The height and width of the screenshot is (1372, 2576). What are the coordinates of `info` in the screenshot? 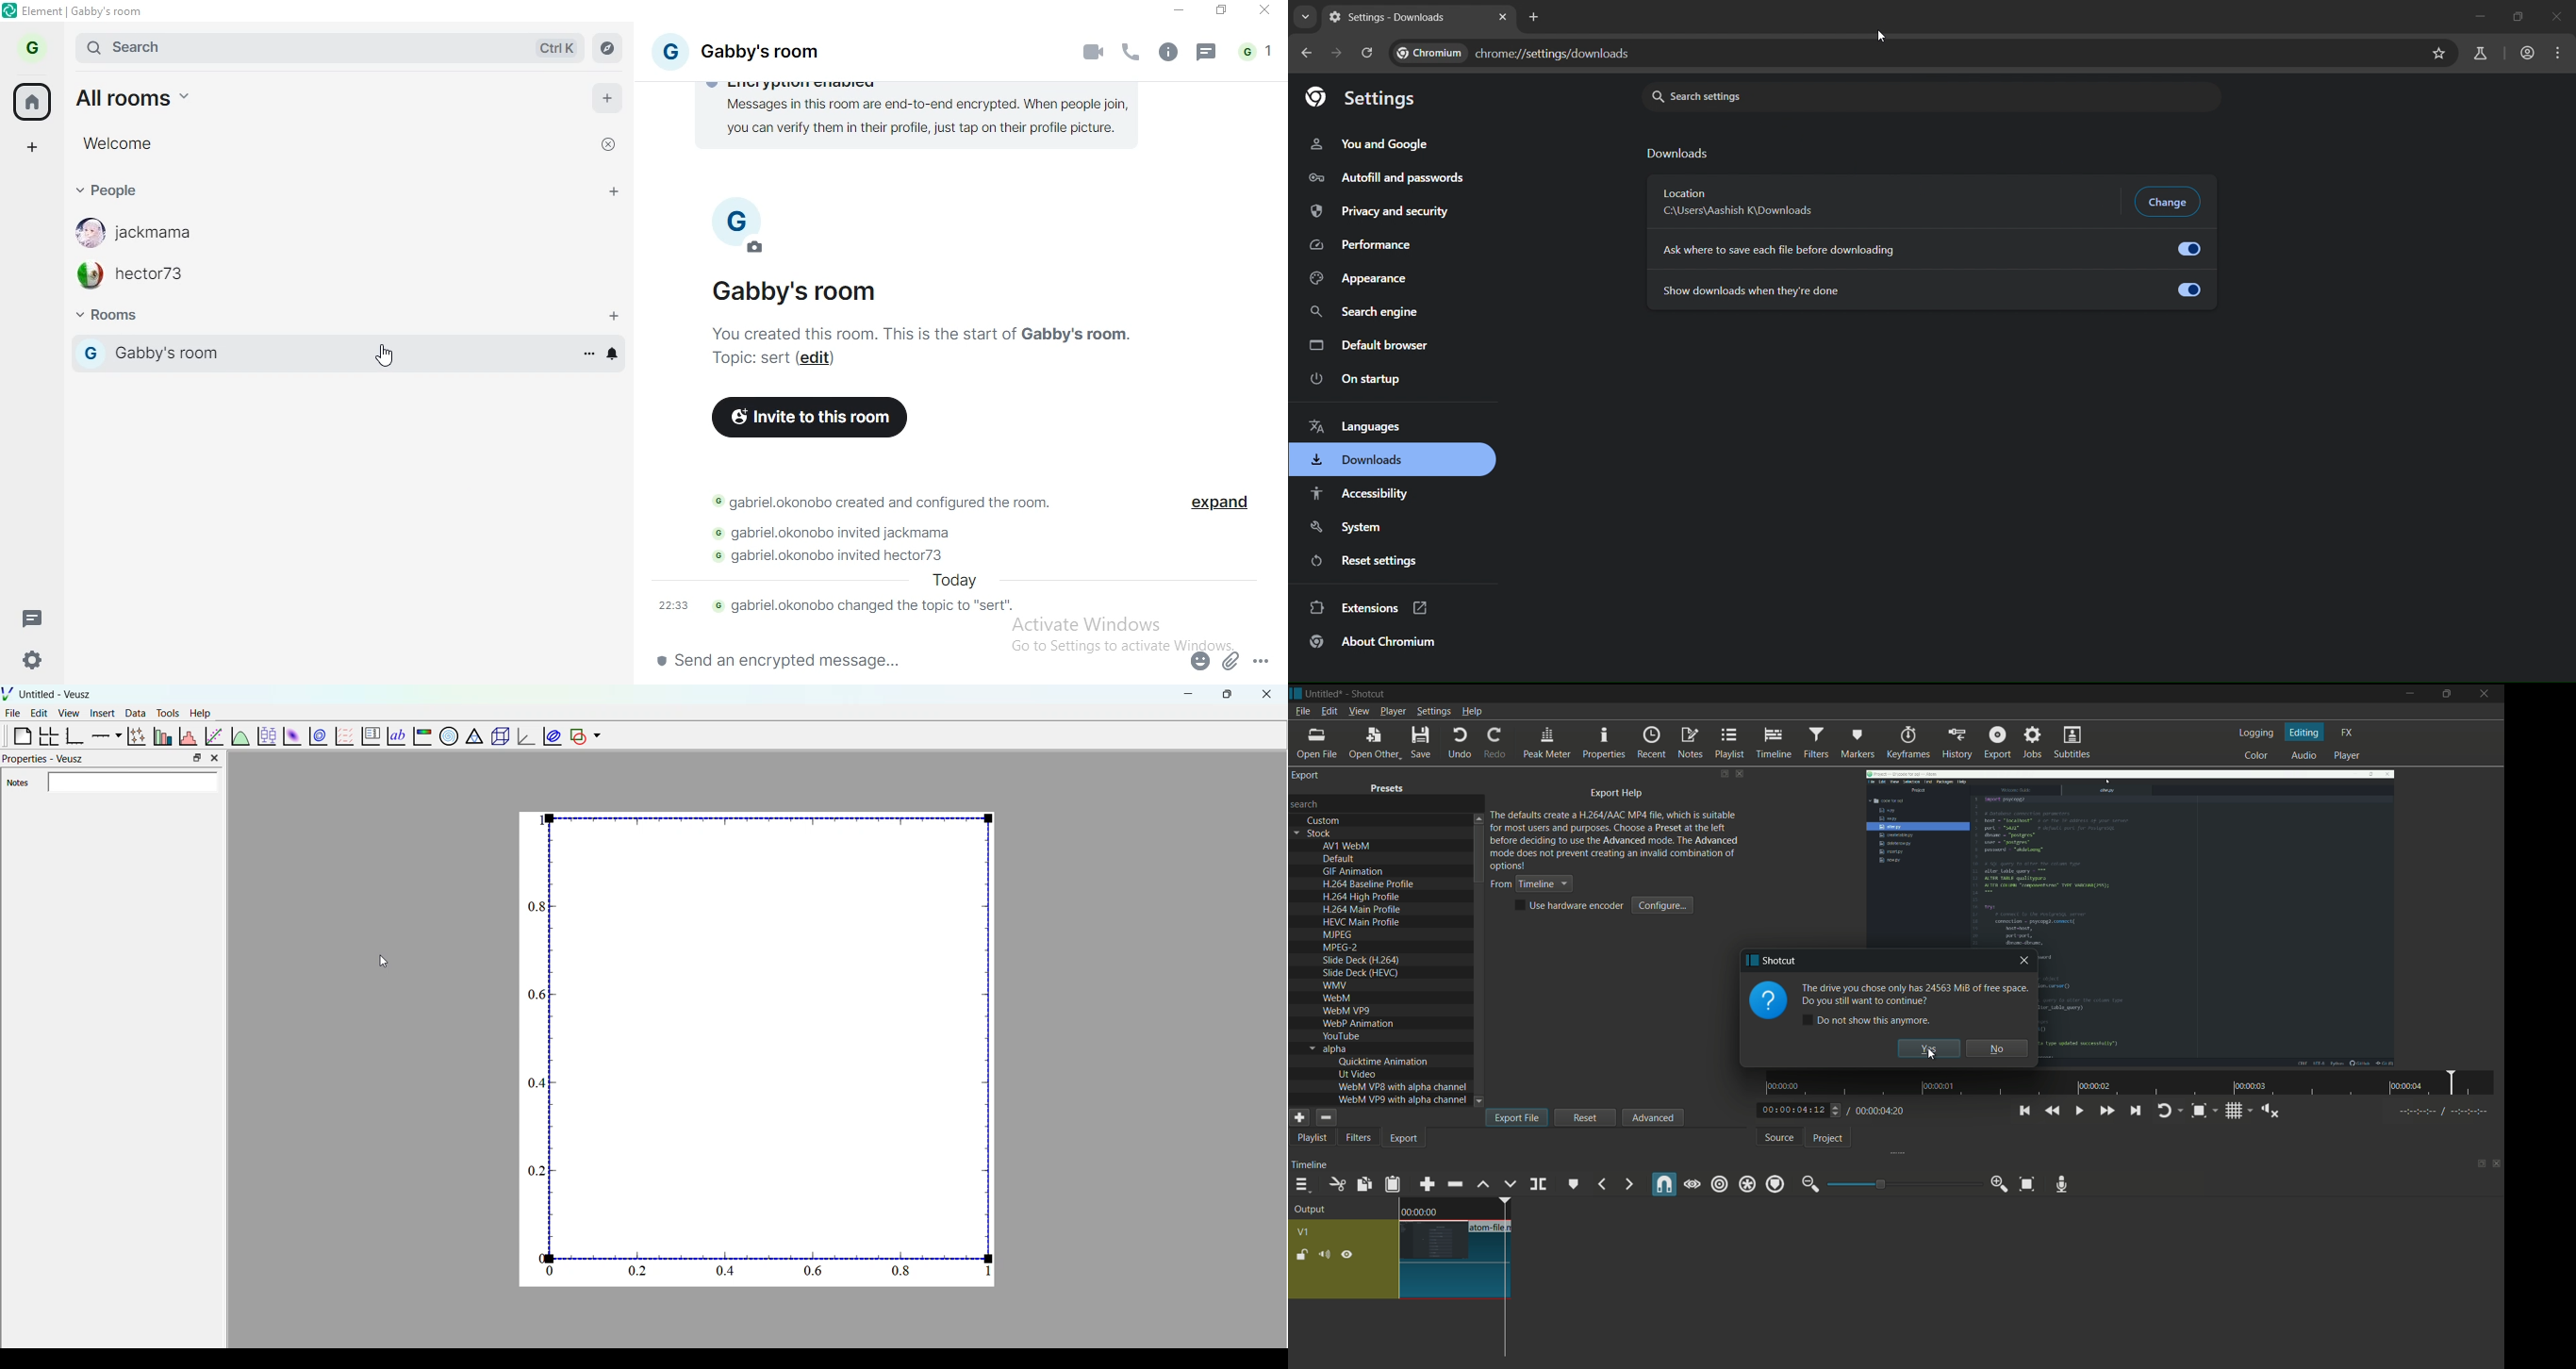 It's located at (1166, 53).